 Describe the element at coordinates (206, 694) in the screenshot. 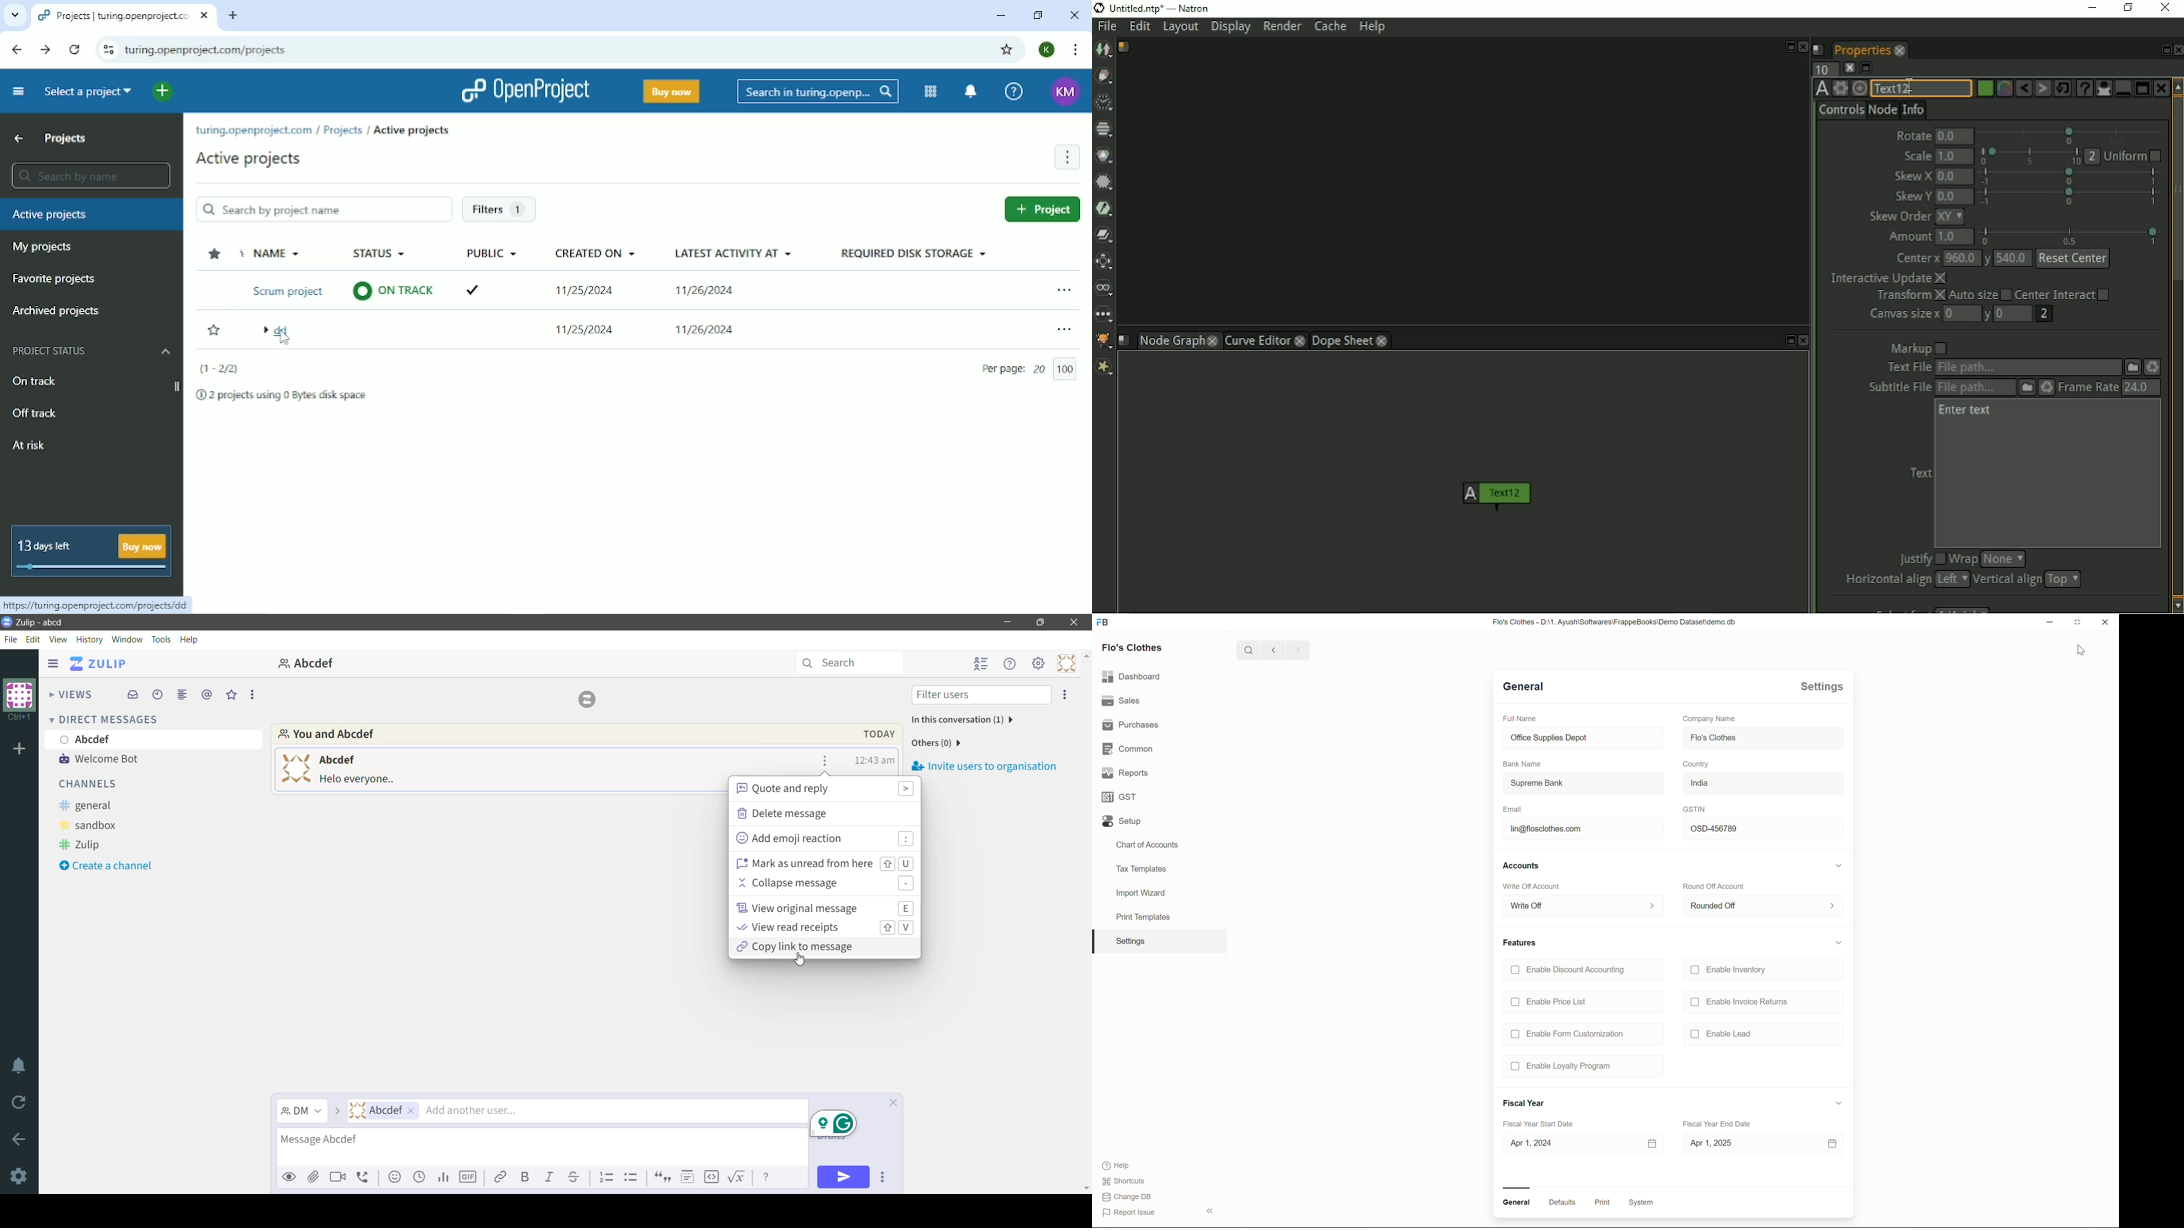

I see `Mentions` at that location.